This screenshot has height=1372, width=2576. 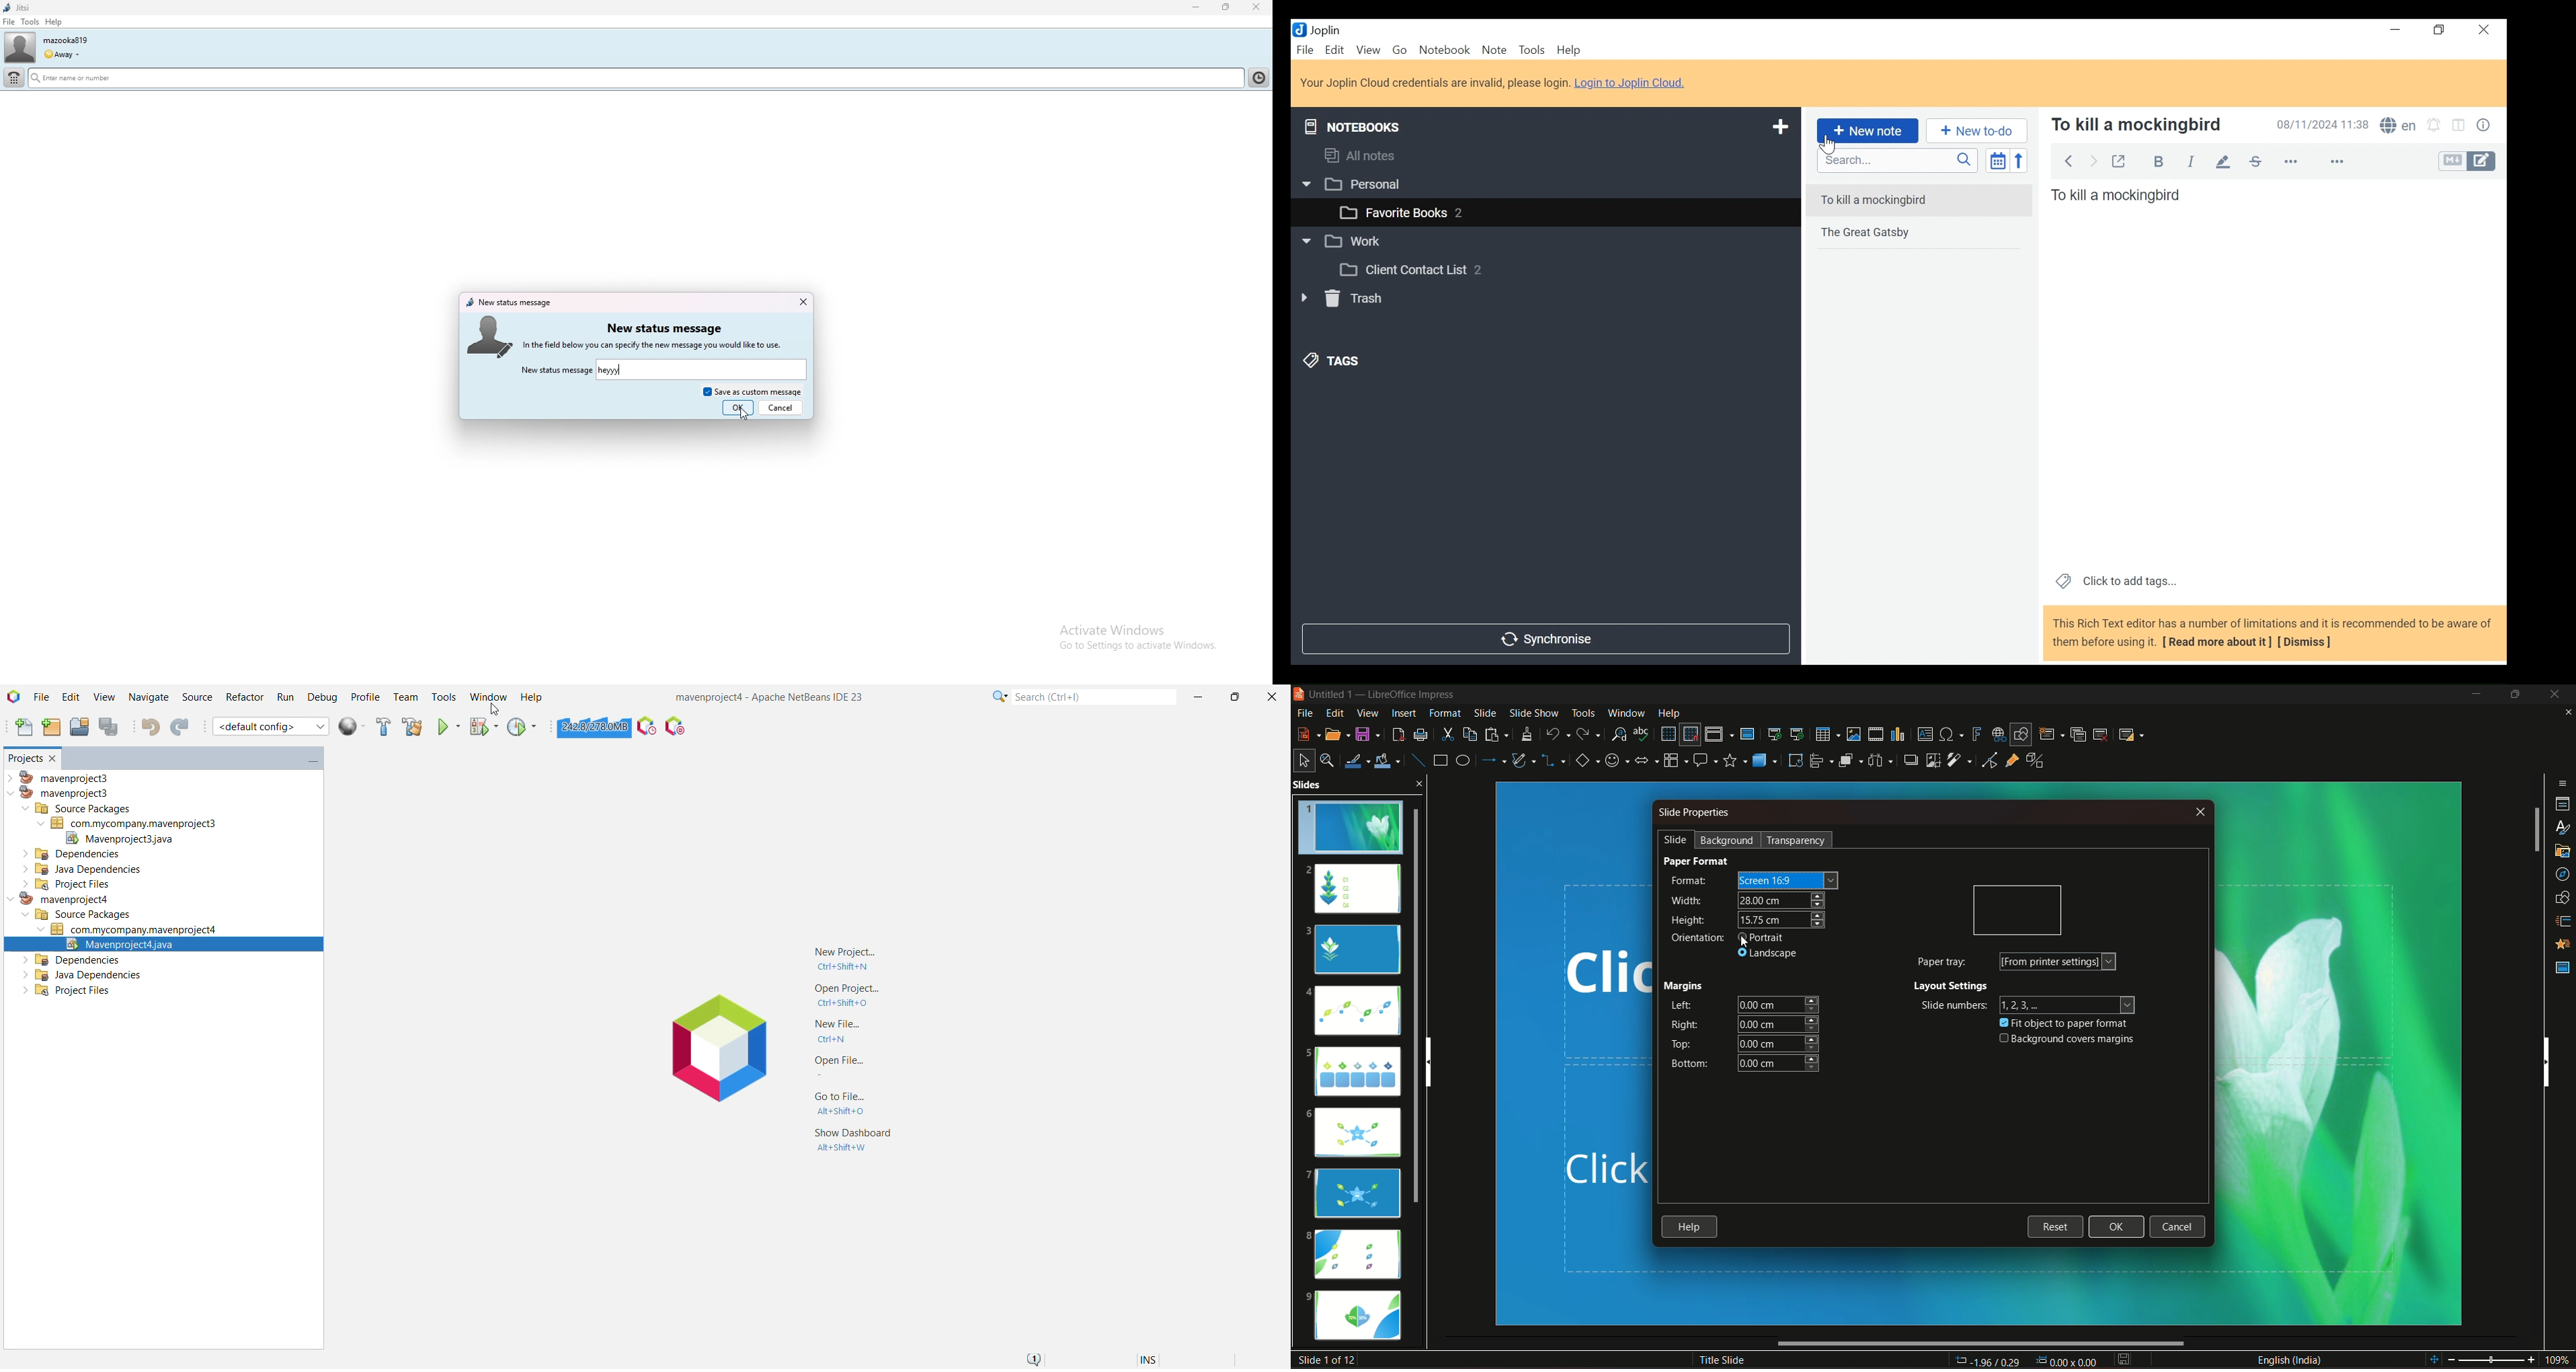 What do you see at coordinates (31, 21) in the screenshot?
I see `tools` at bounding box center [31, 21].